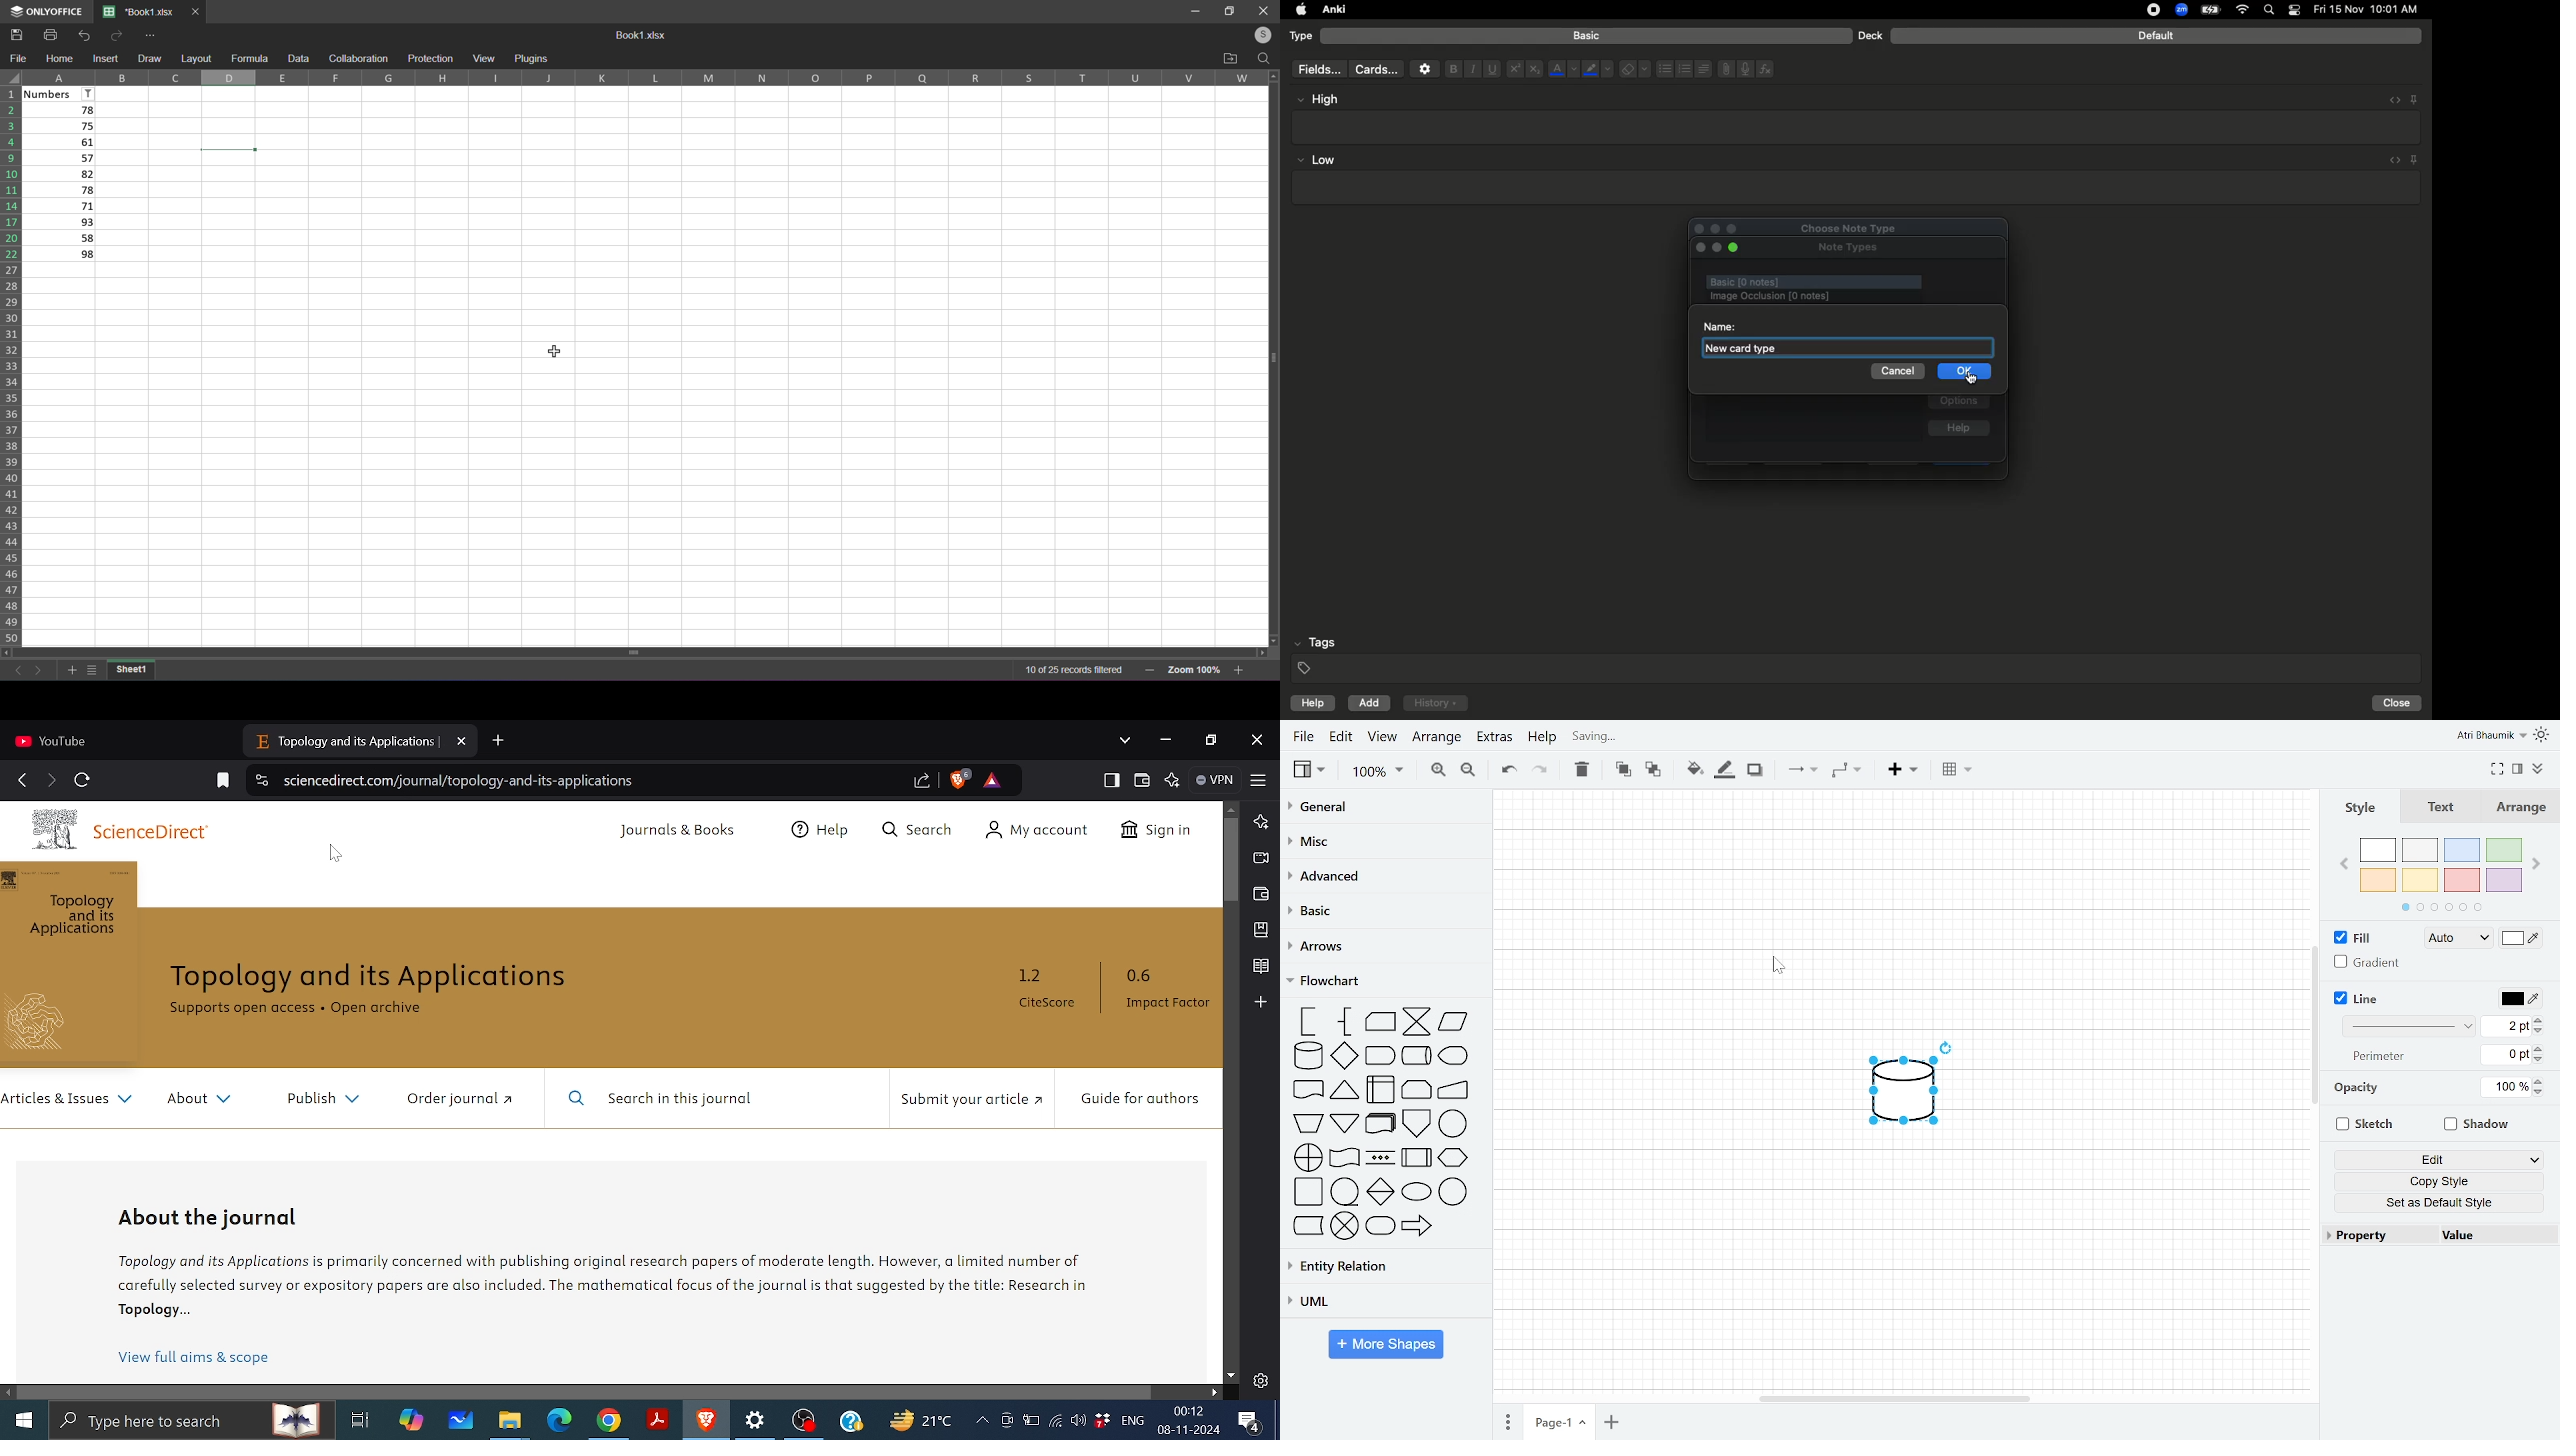 This screenshot has height=1456, width=2576. I want to click on Vertical scroll bar, so click(1232, 861).